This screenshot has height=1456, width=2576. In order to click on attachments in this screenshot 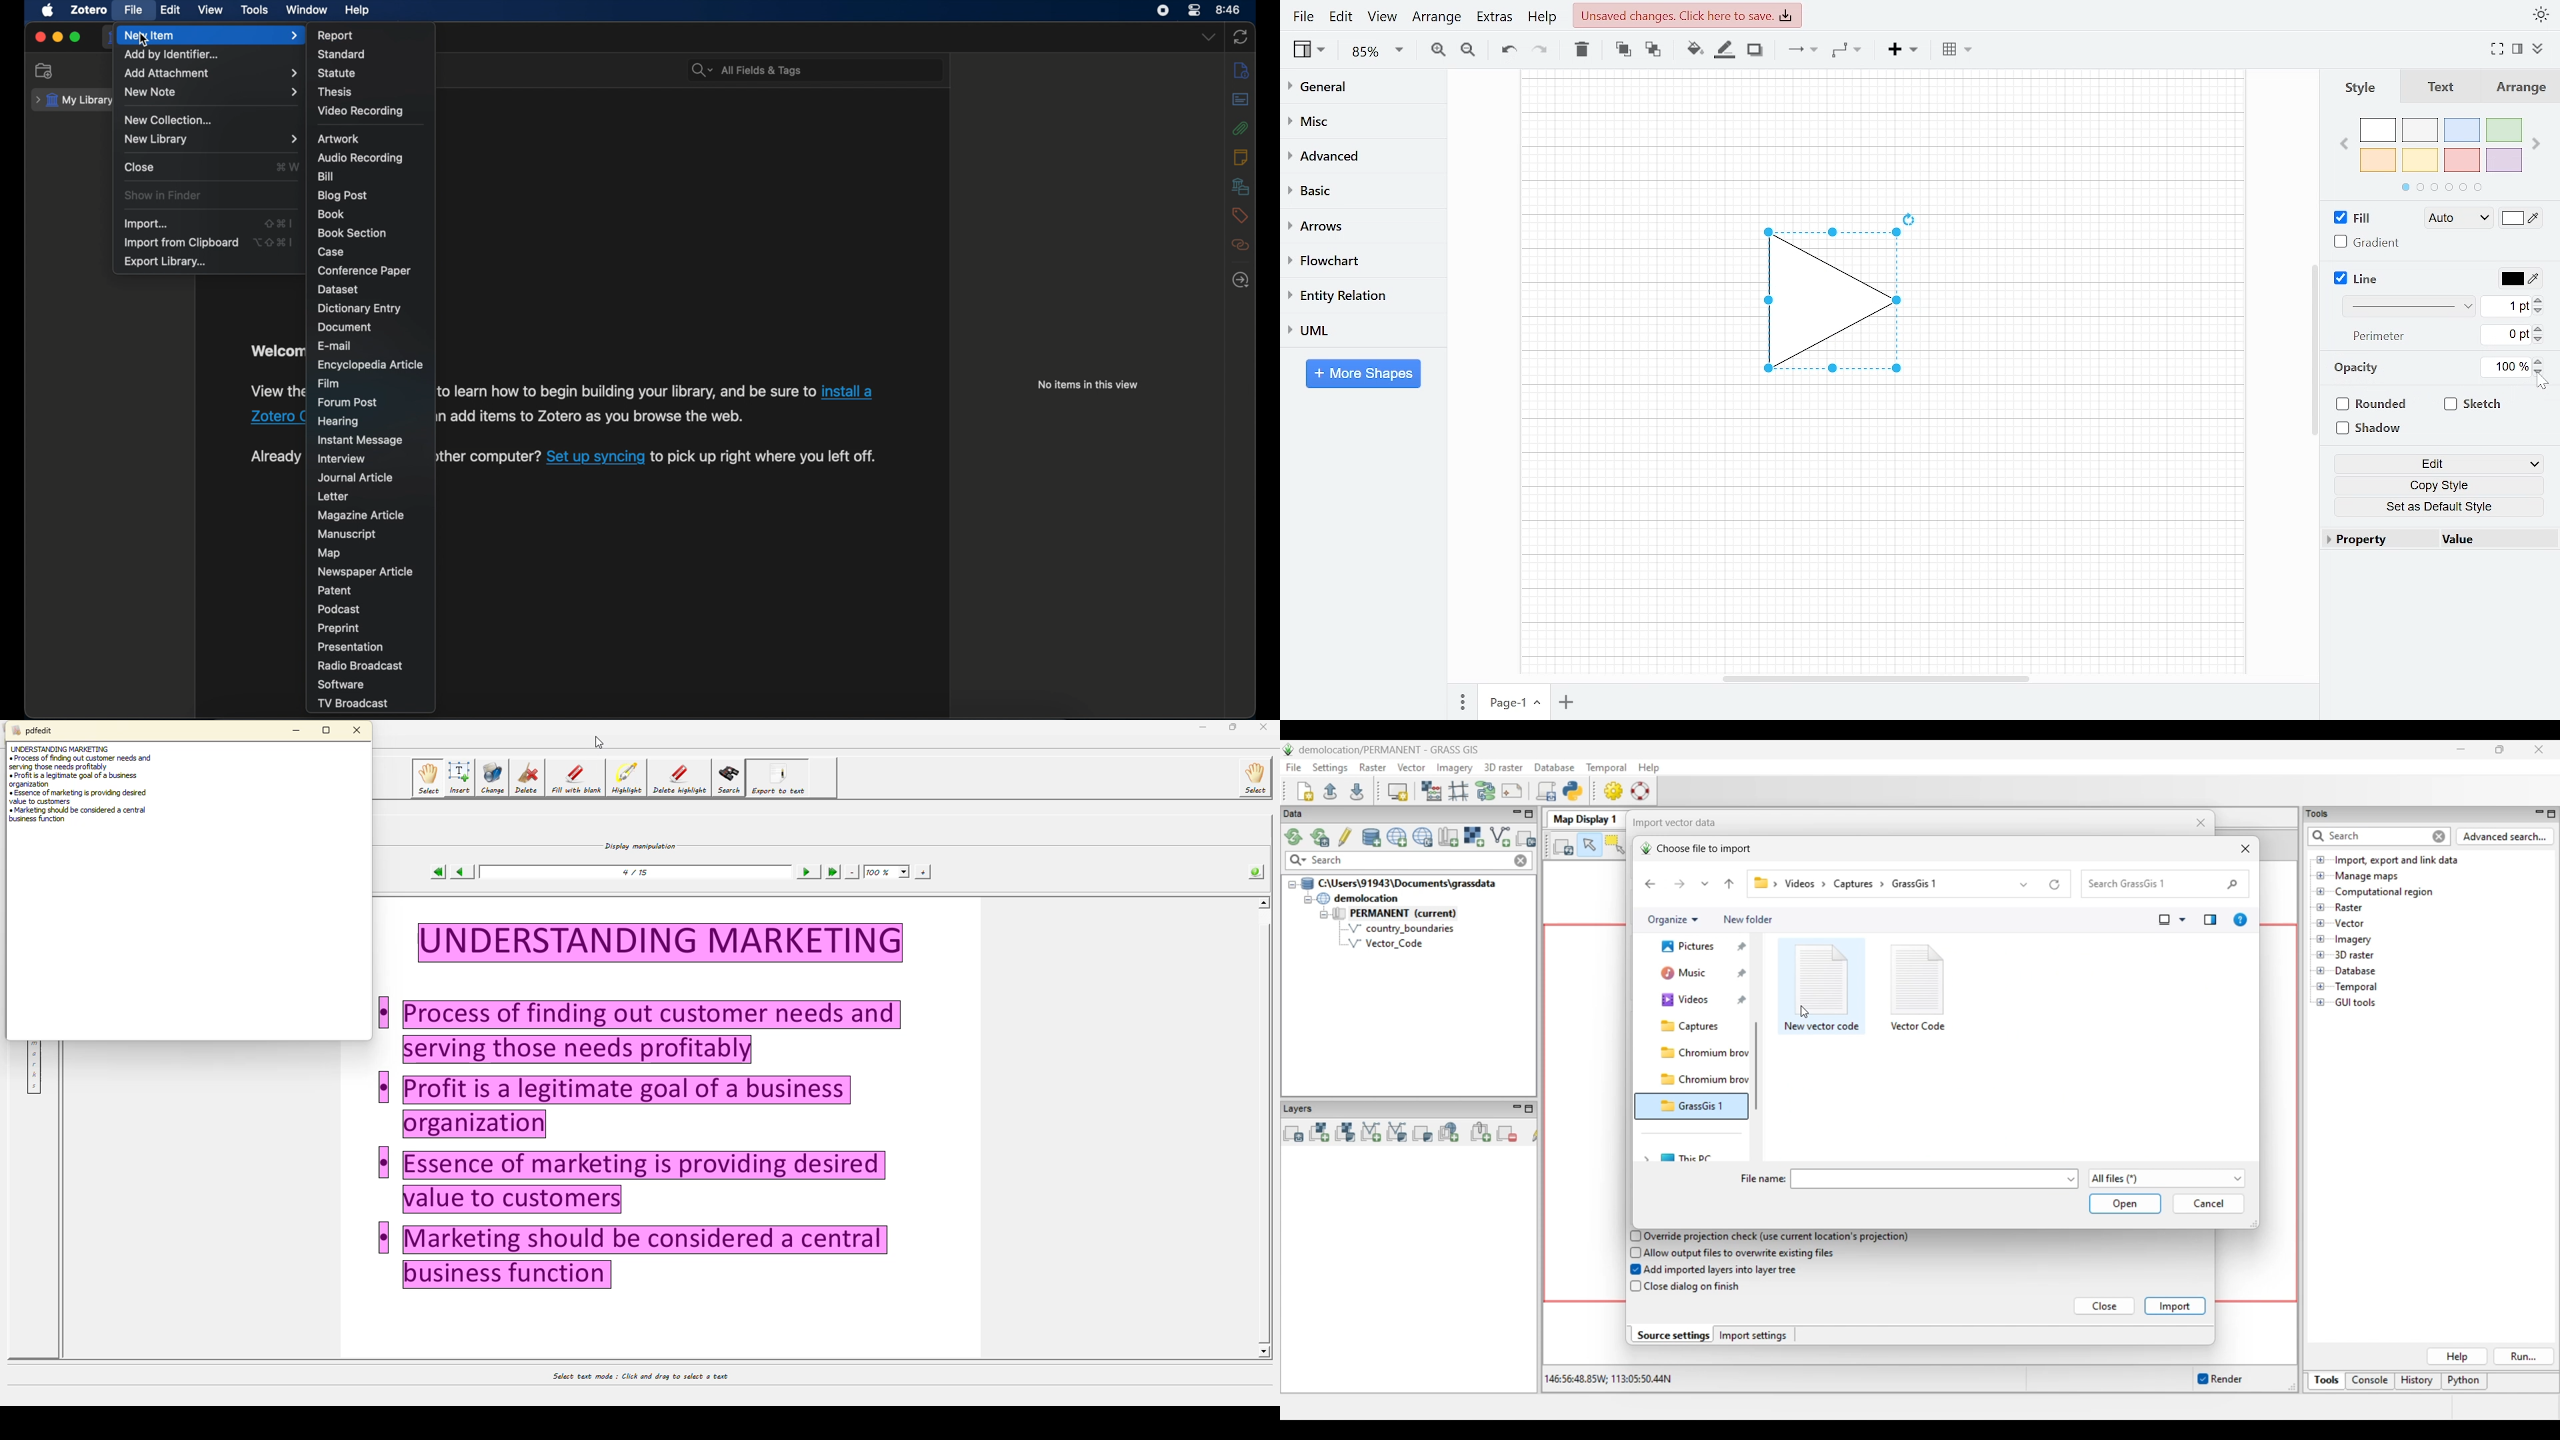, I will do `click(1243, 129)`.